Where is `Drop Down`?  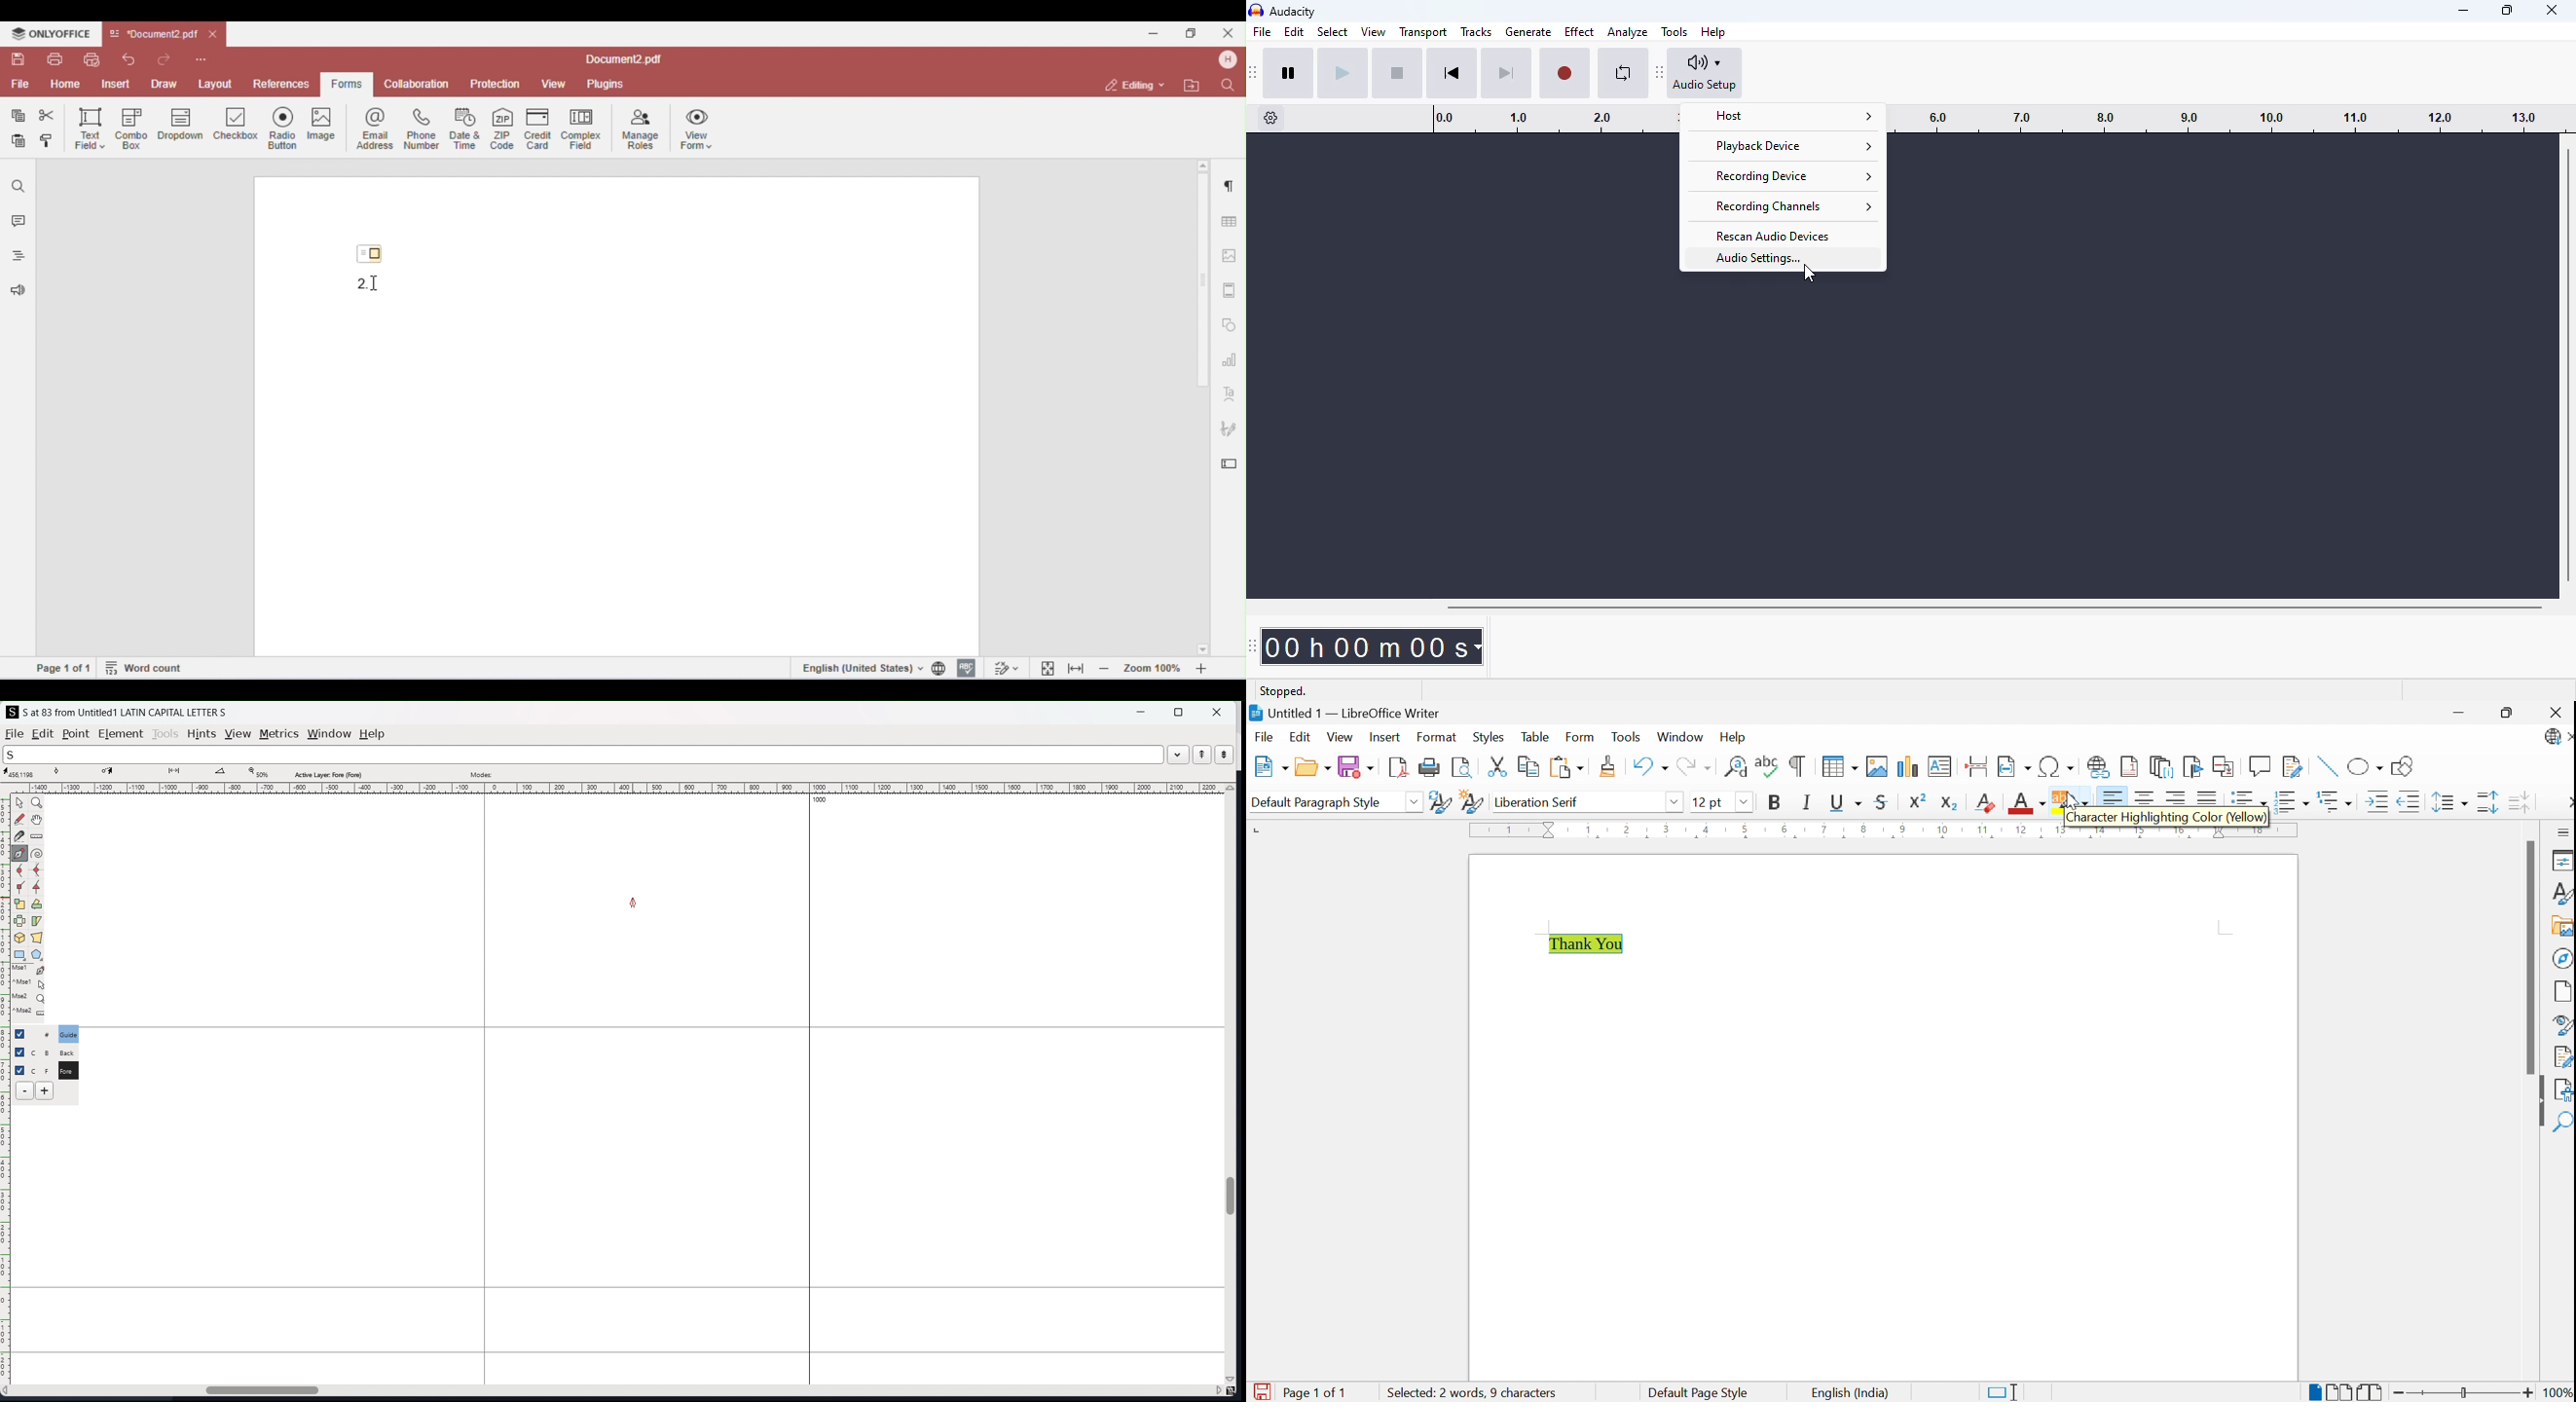 Drop Down is located at coordinates (1414, 800).